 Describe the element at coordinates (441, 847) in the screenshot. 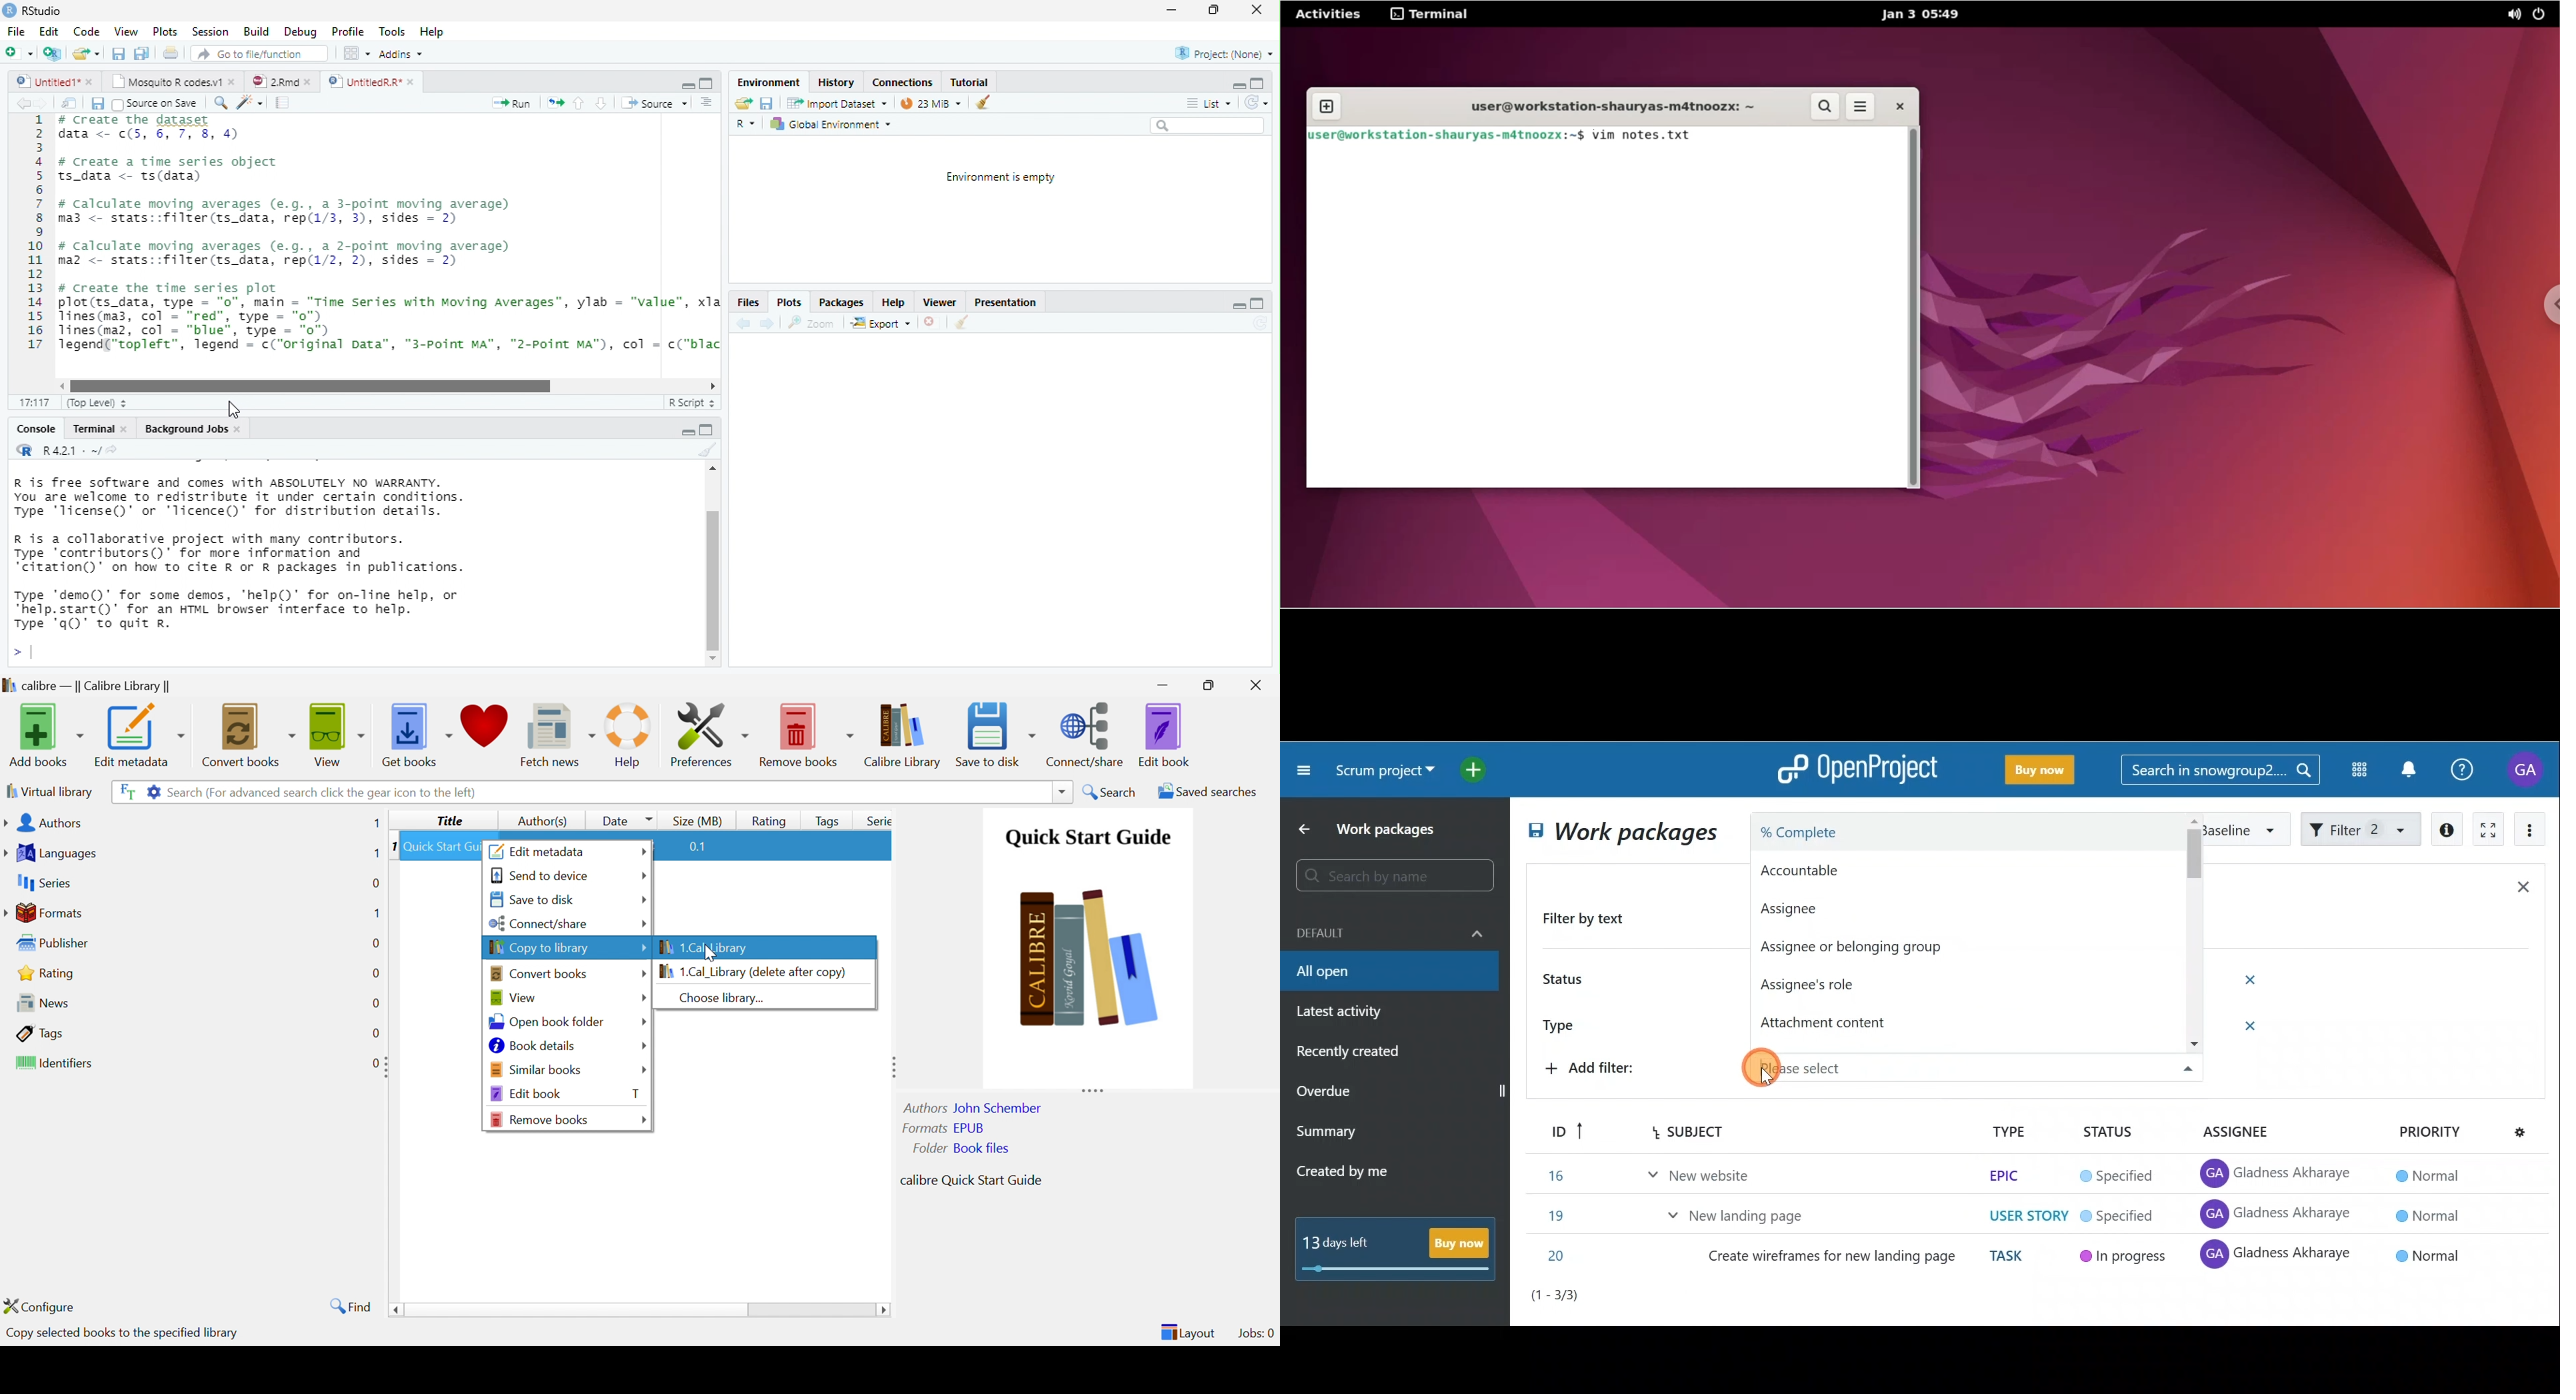

I see `Quick Start Gu` at that location.